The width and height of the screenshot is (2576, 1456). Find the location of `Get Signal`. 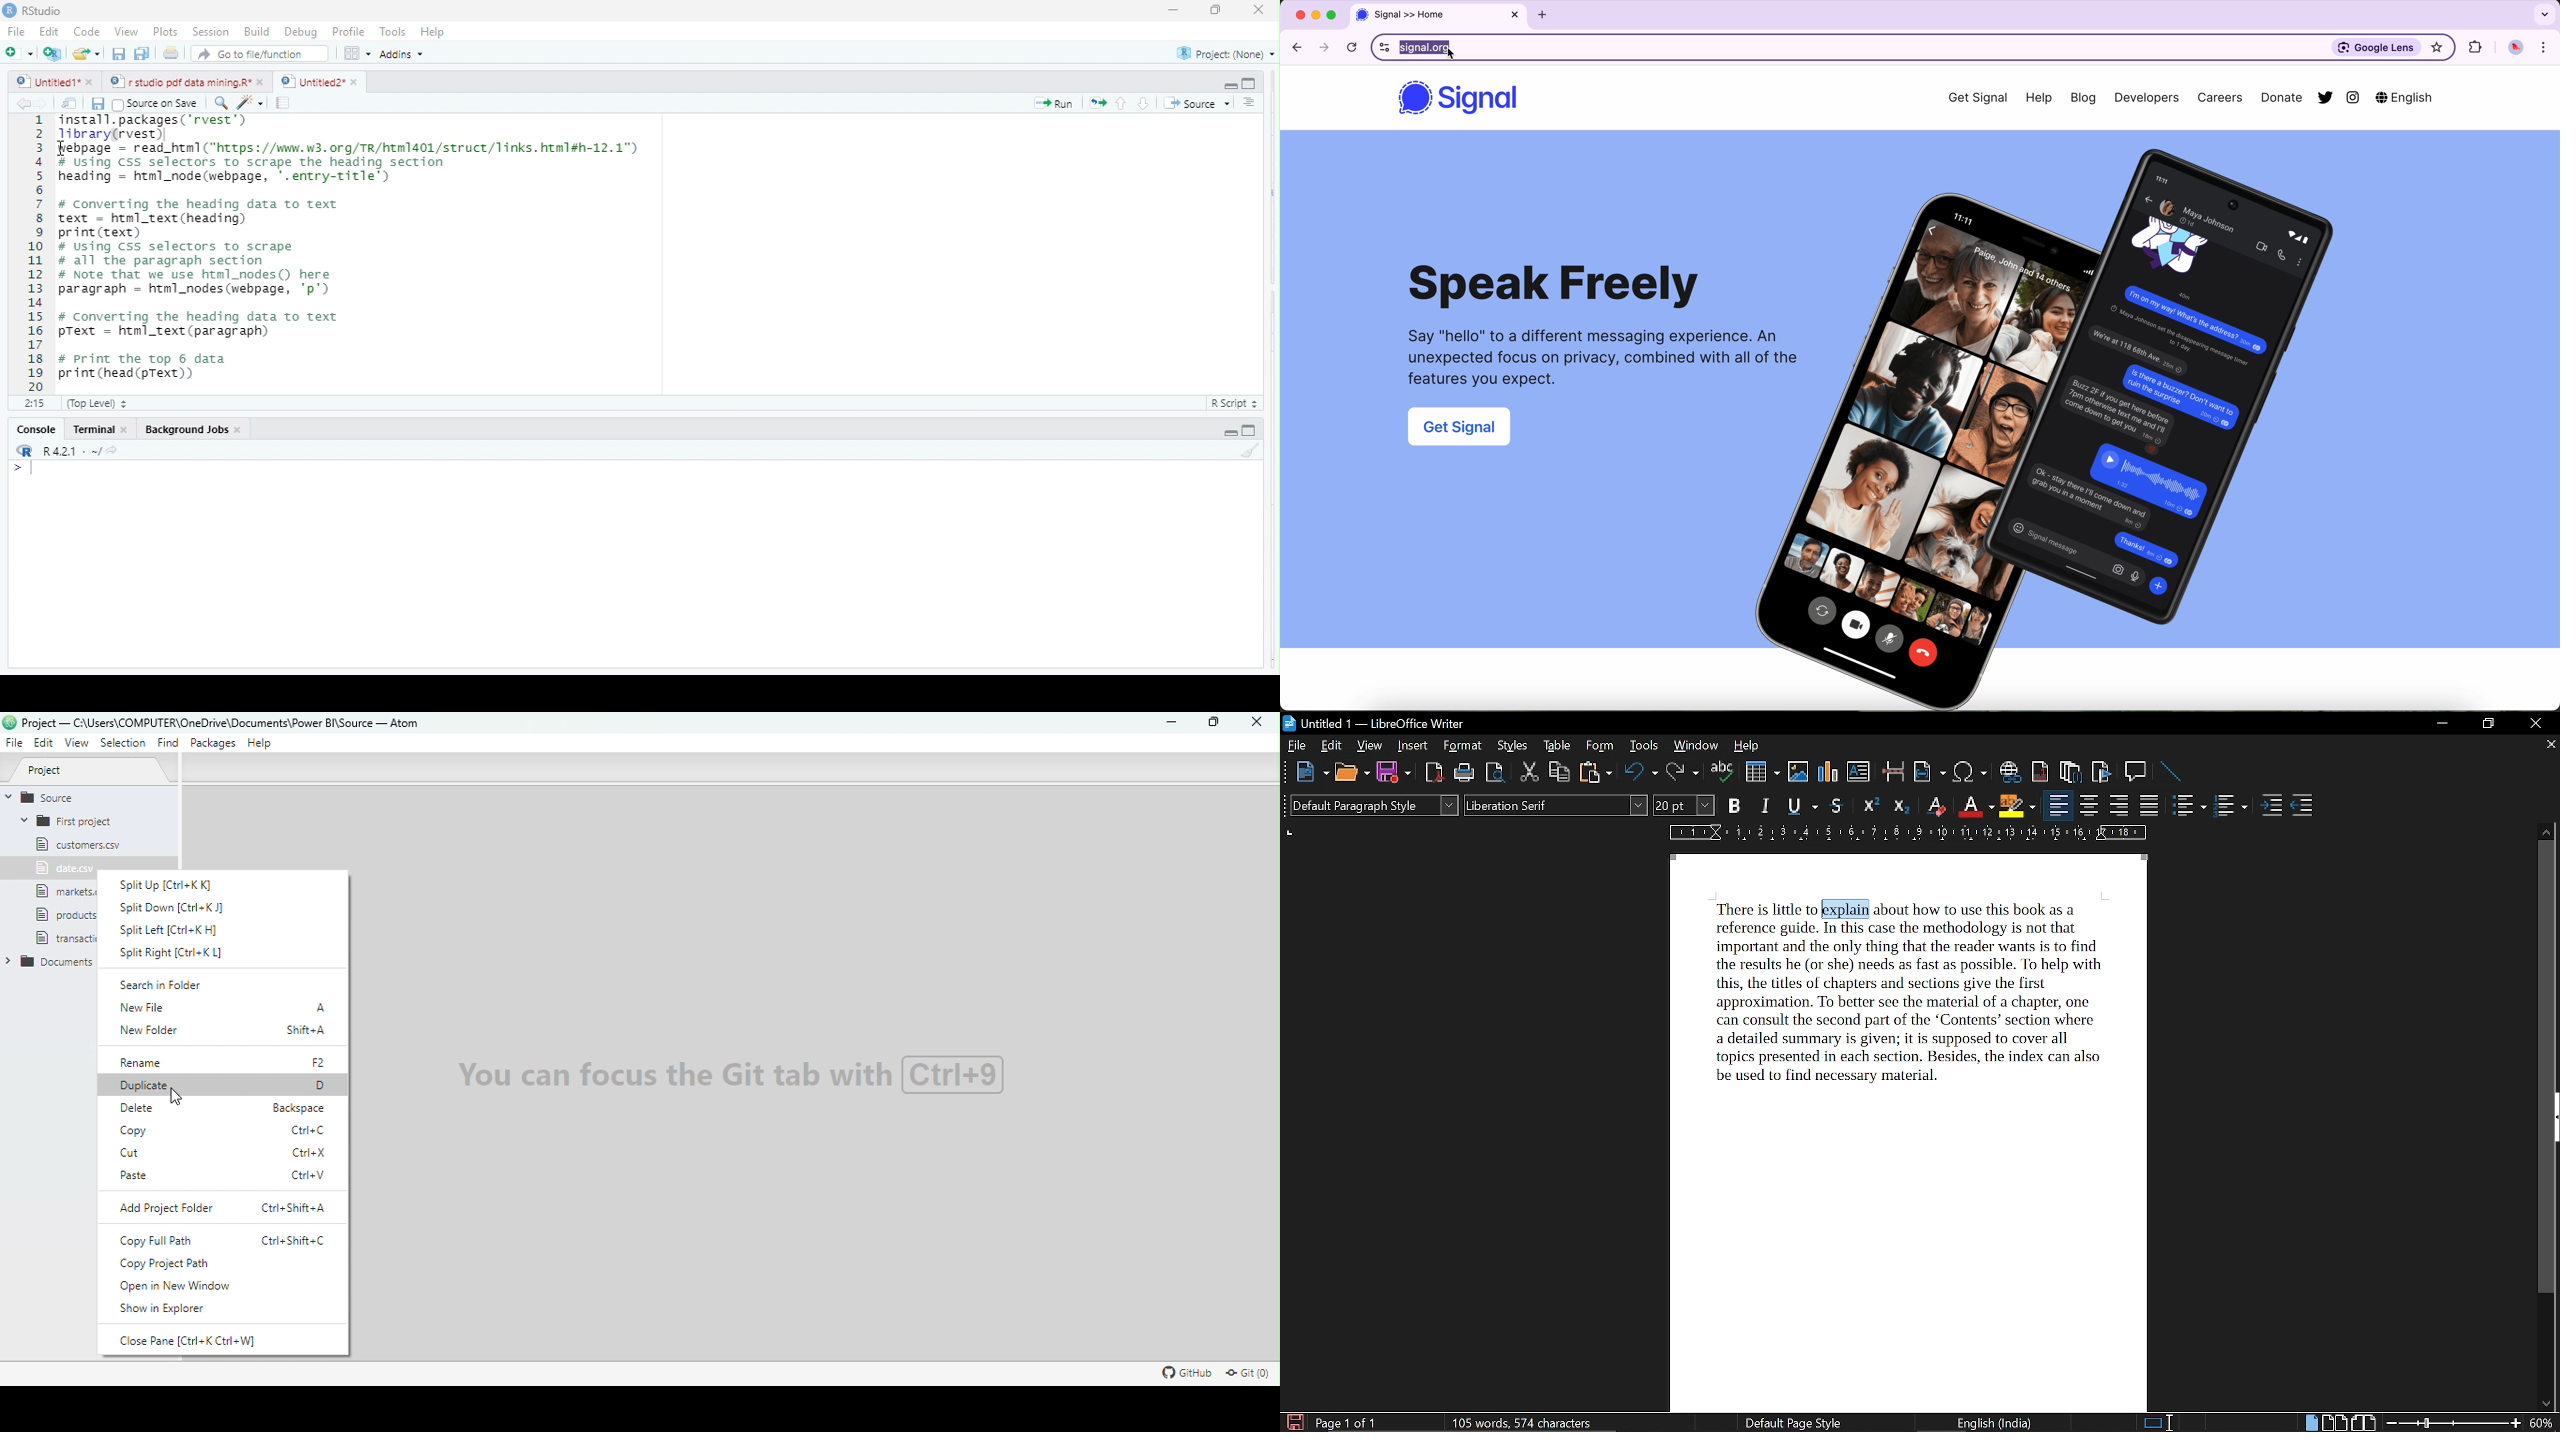

Get Signal is located at coordinates (1970, 97).